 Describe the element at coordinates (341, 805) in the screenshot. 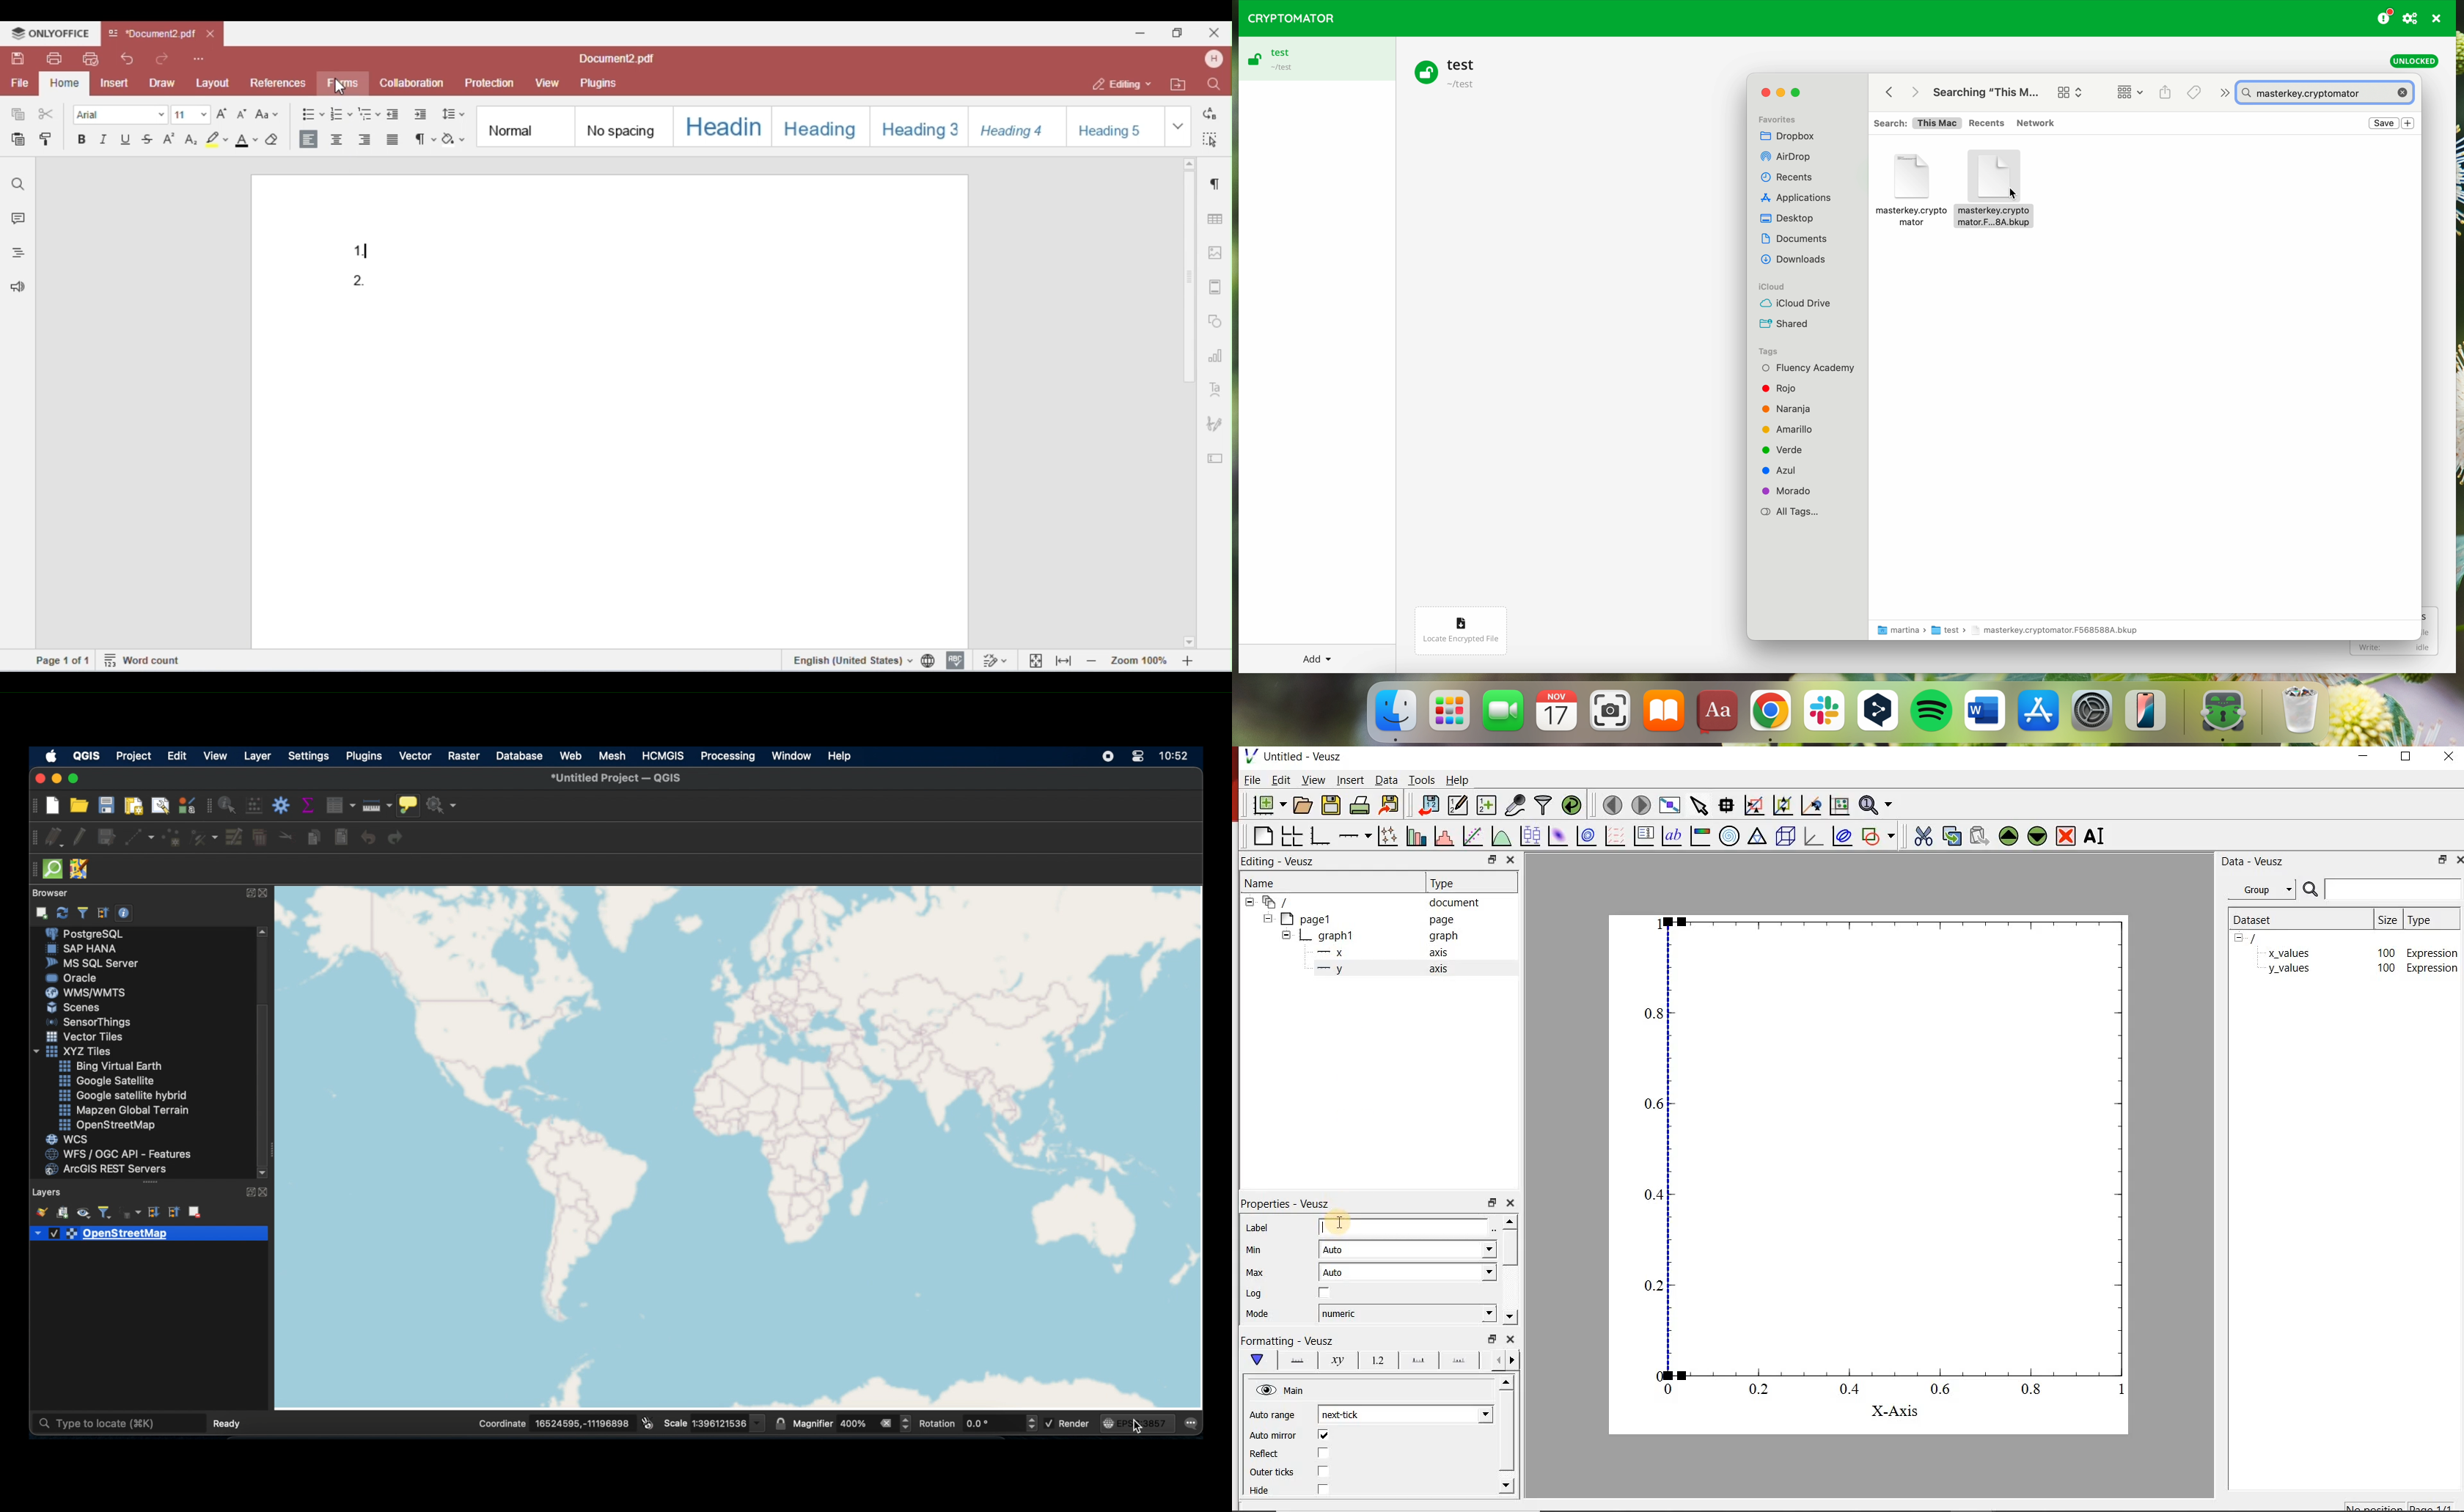

I see `open attribute table` at that location.